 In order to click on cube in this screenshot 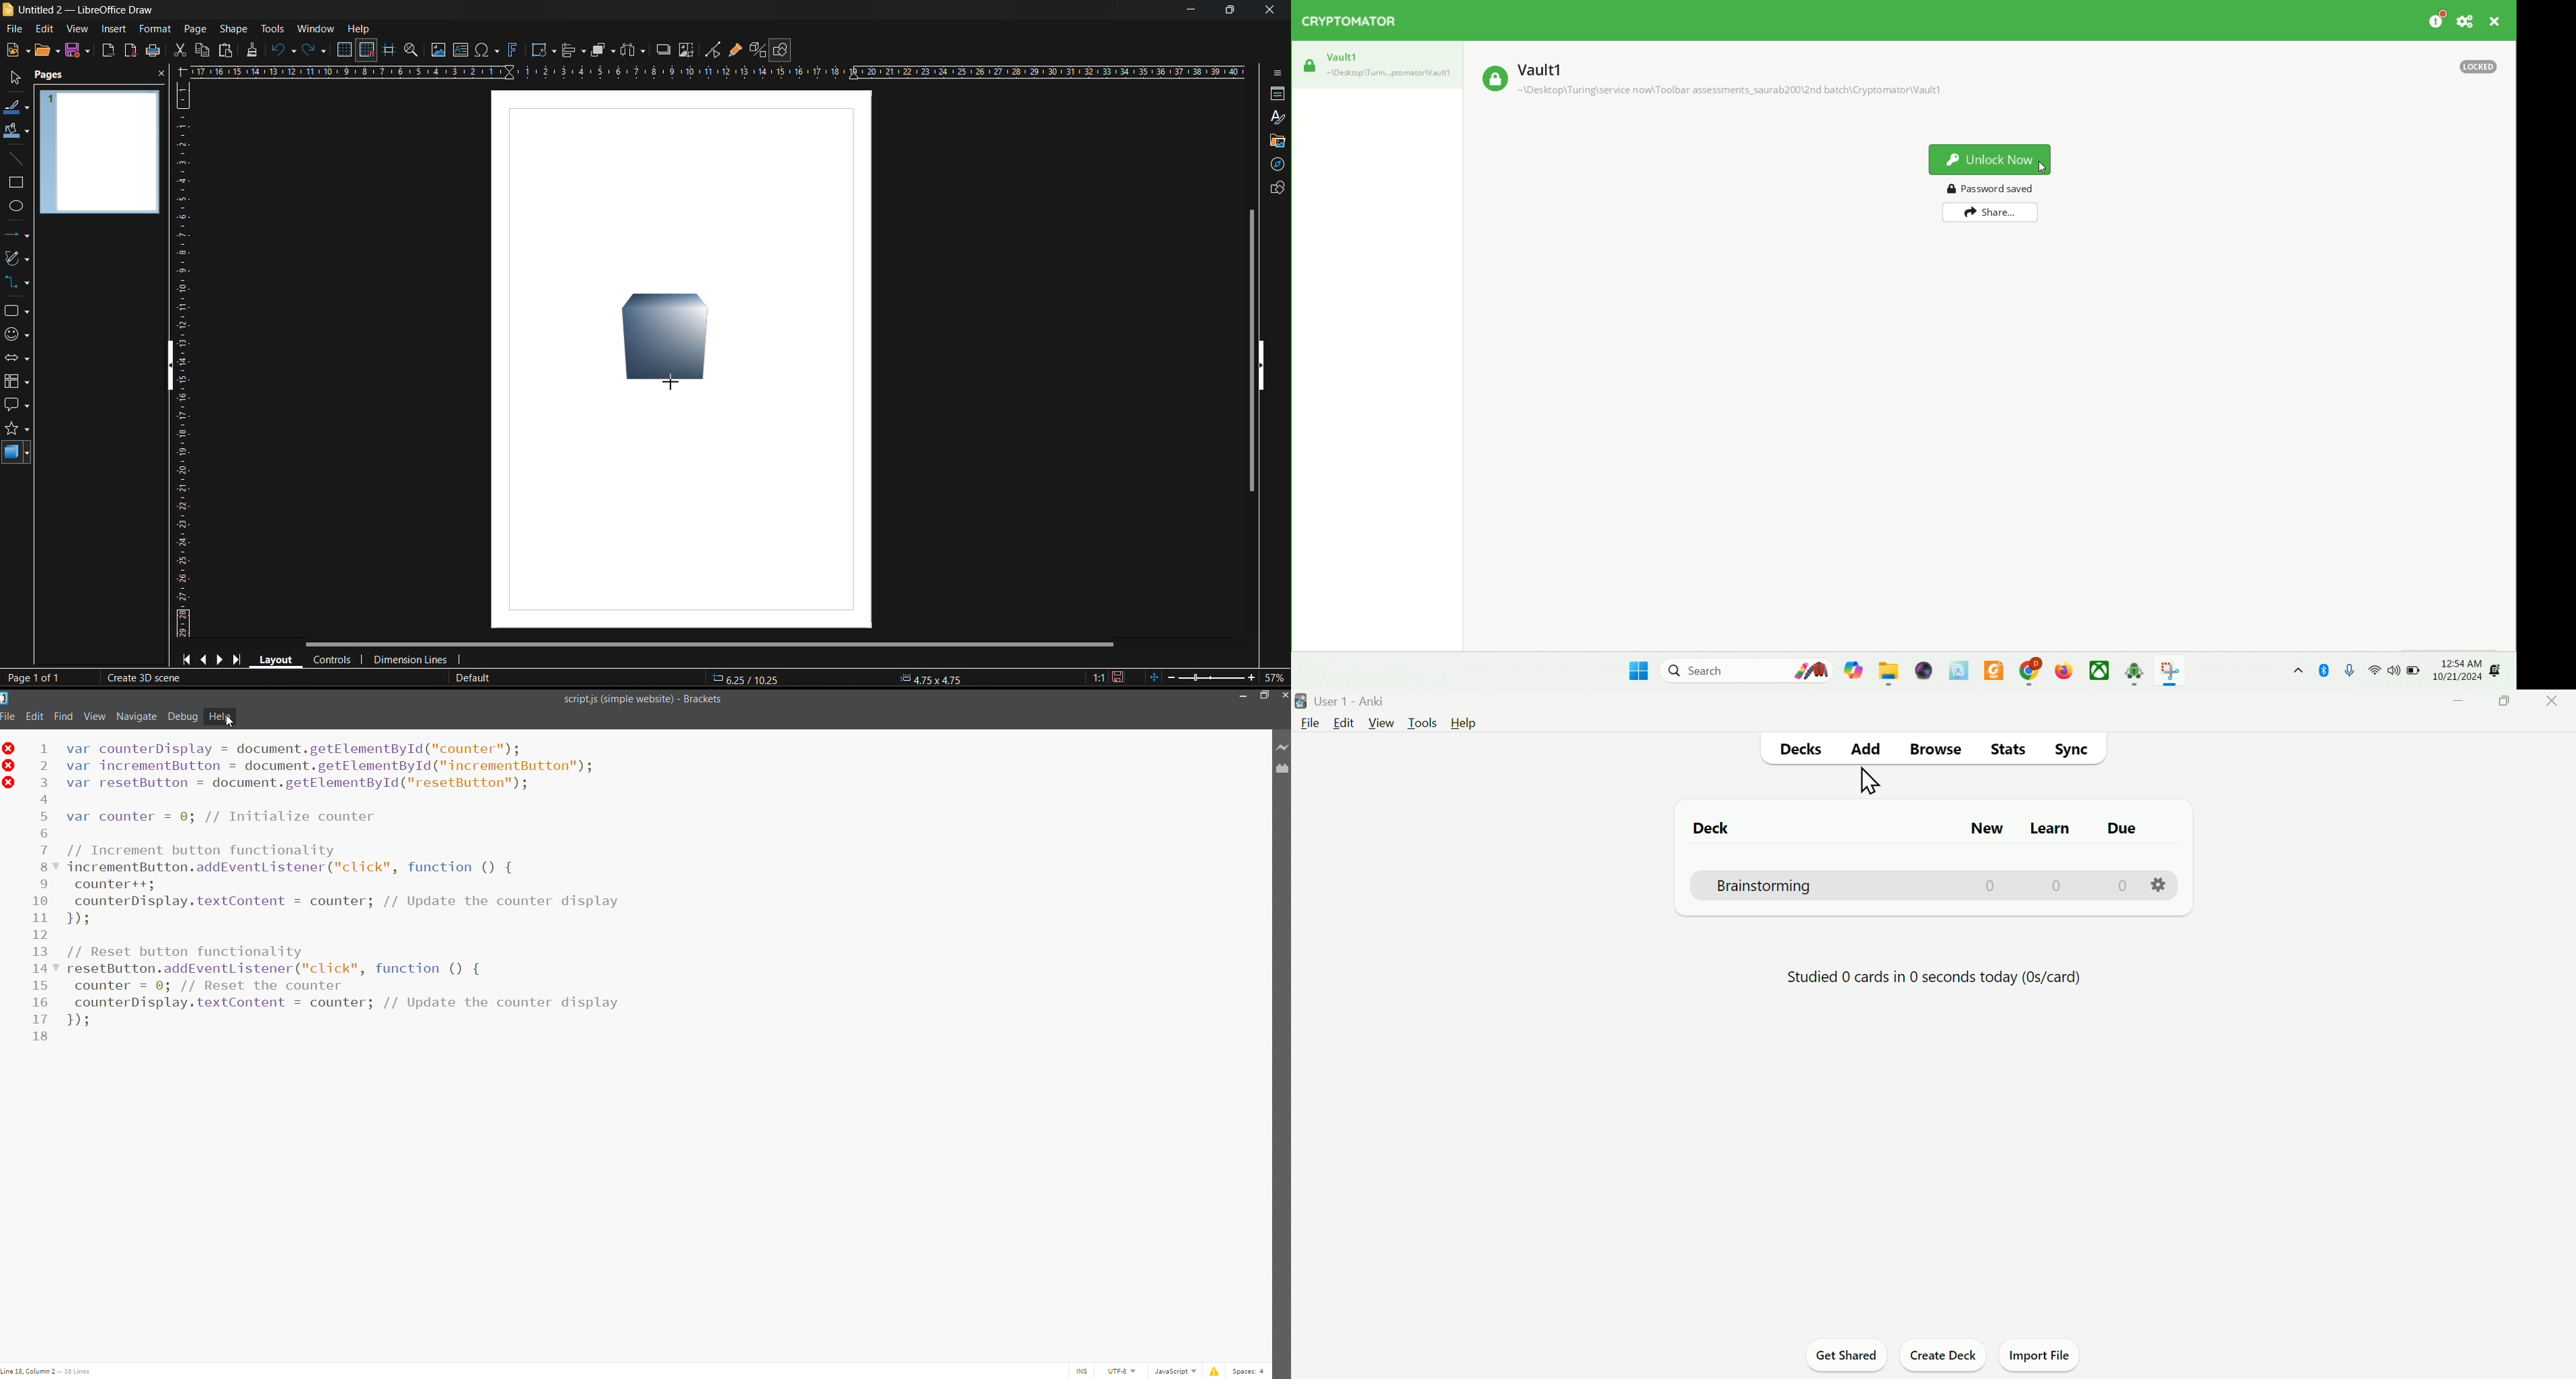, I will do `click(668, 339)`.